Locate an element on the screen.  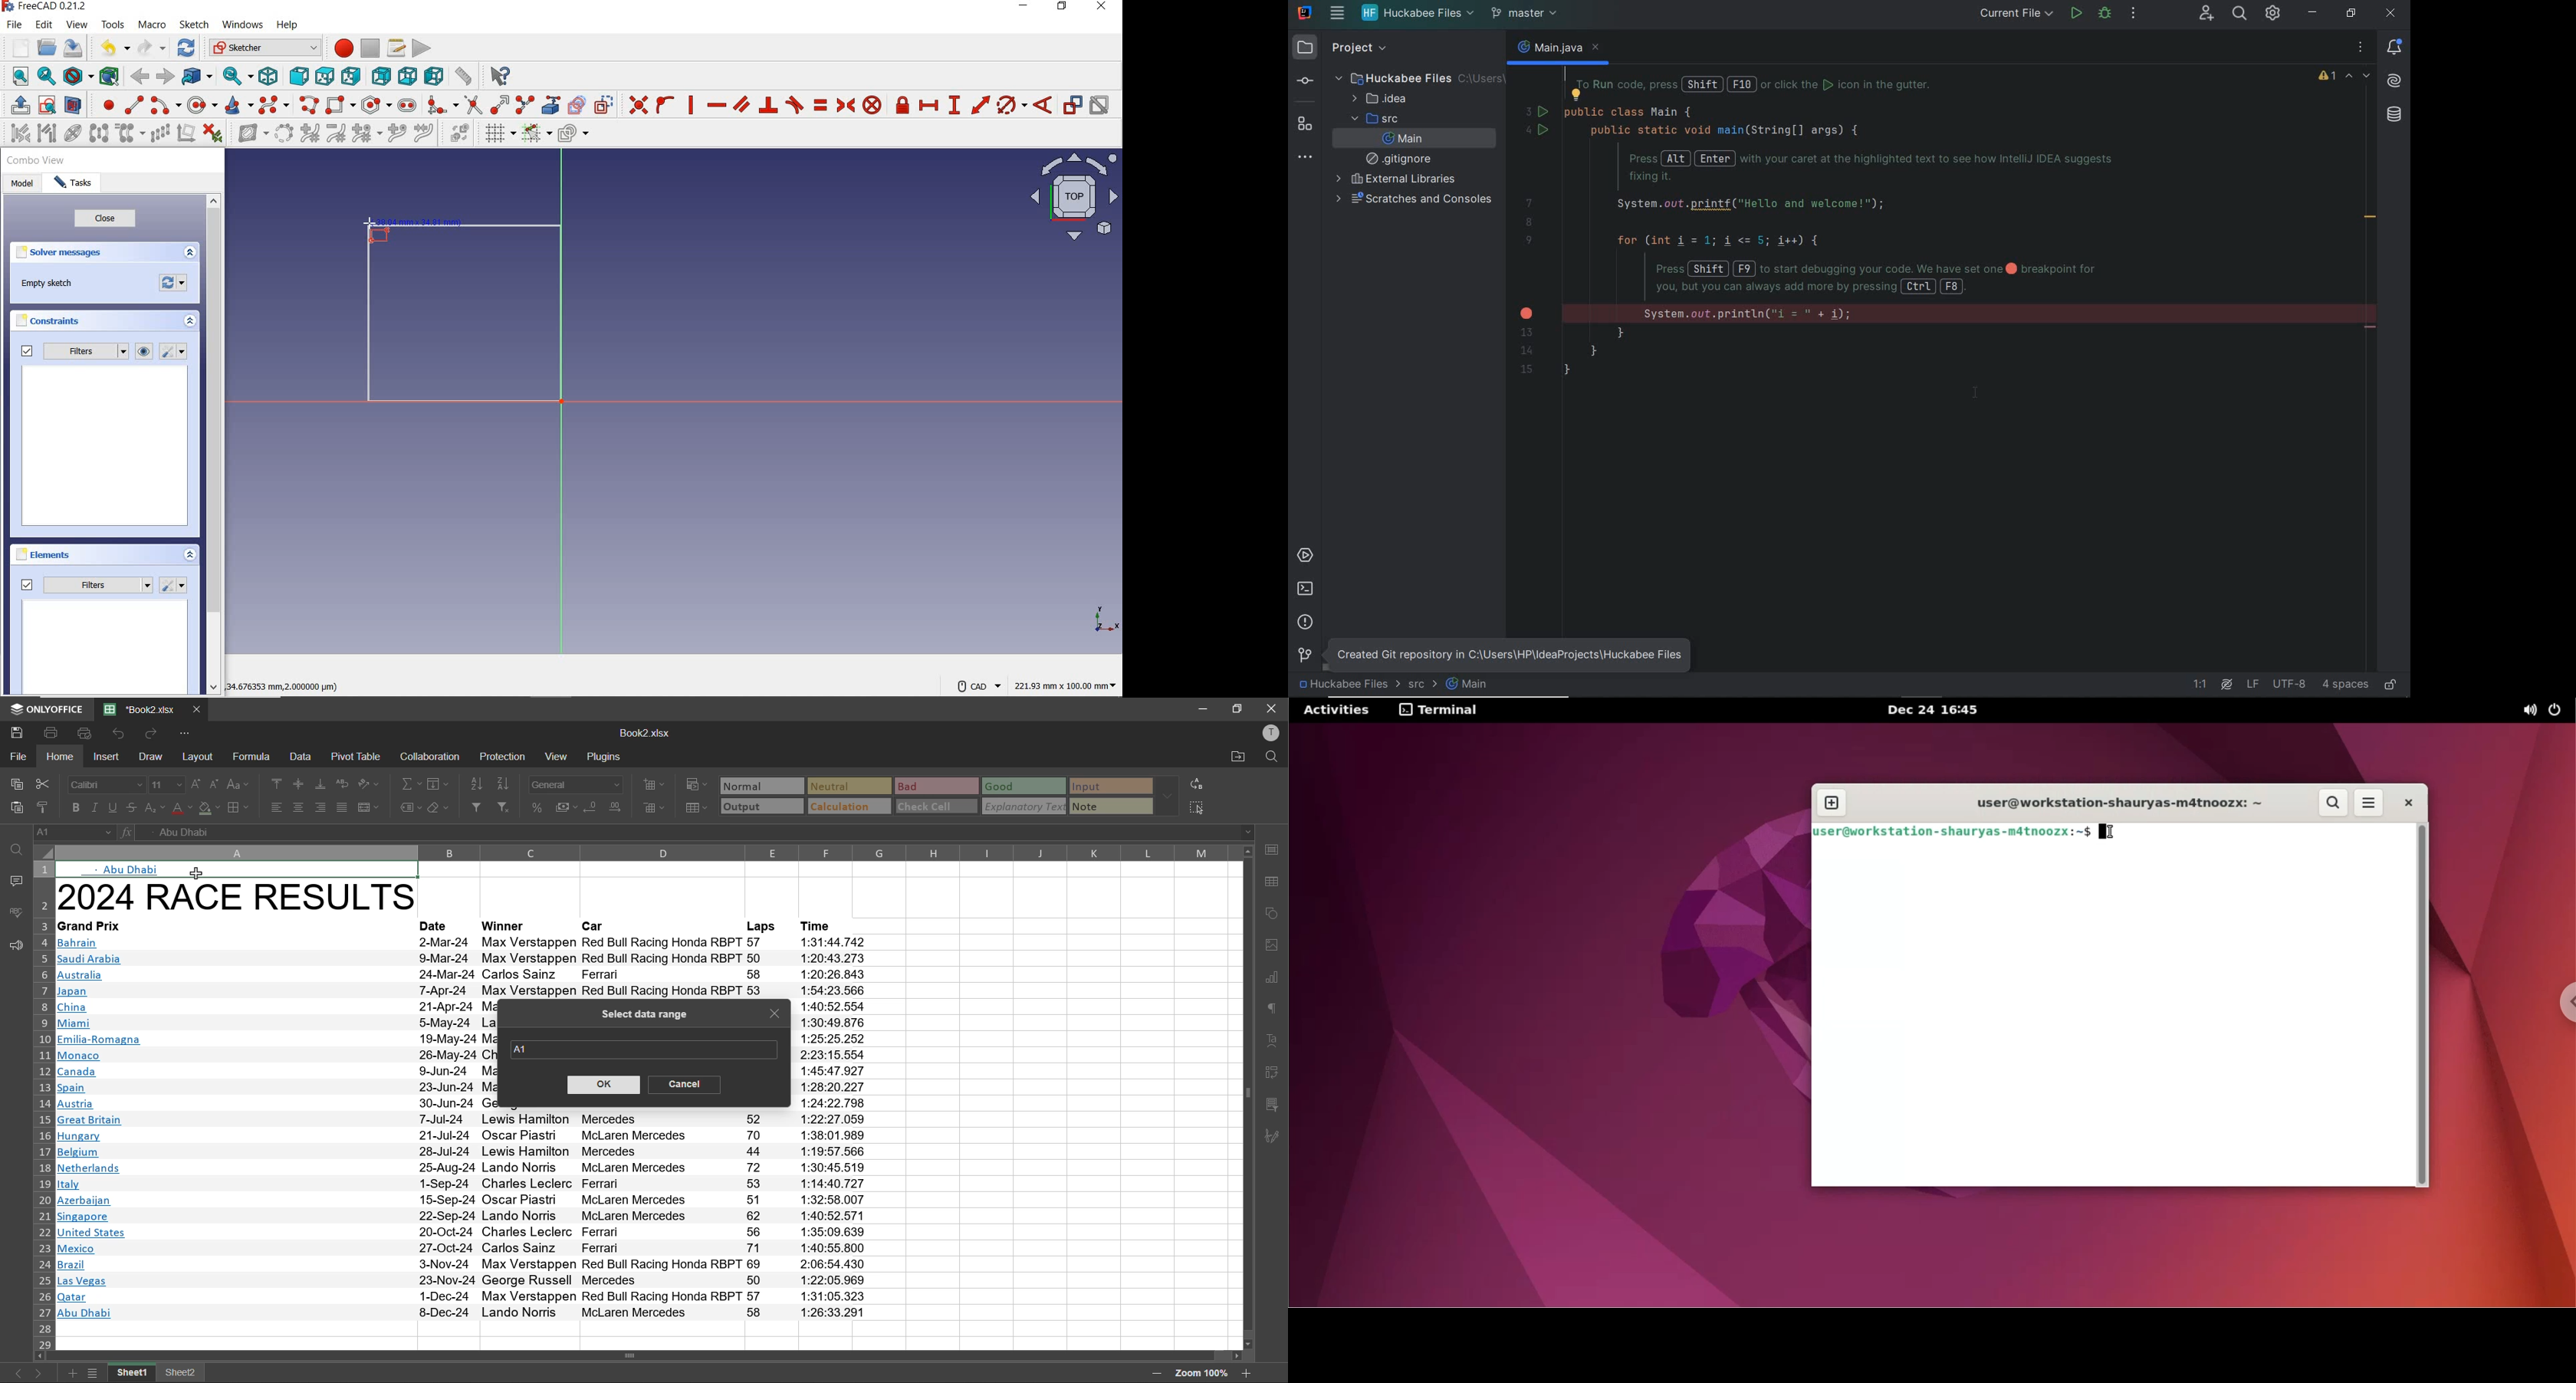
filters is located at coordinates (72, 351).